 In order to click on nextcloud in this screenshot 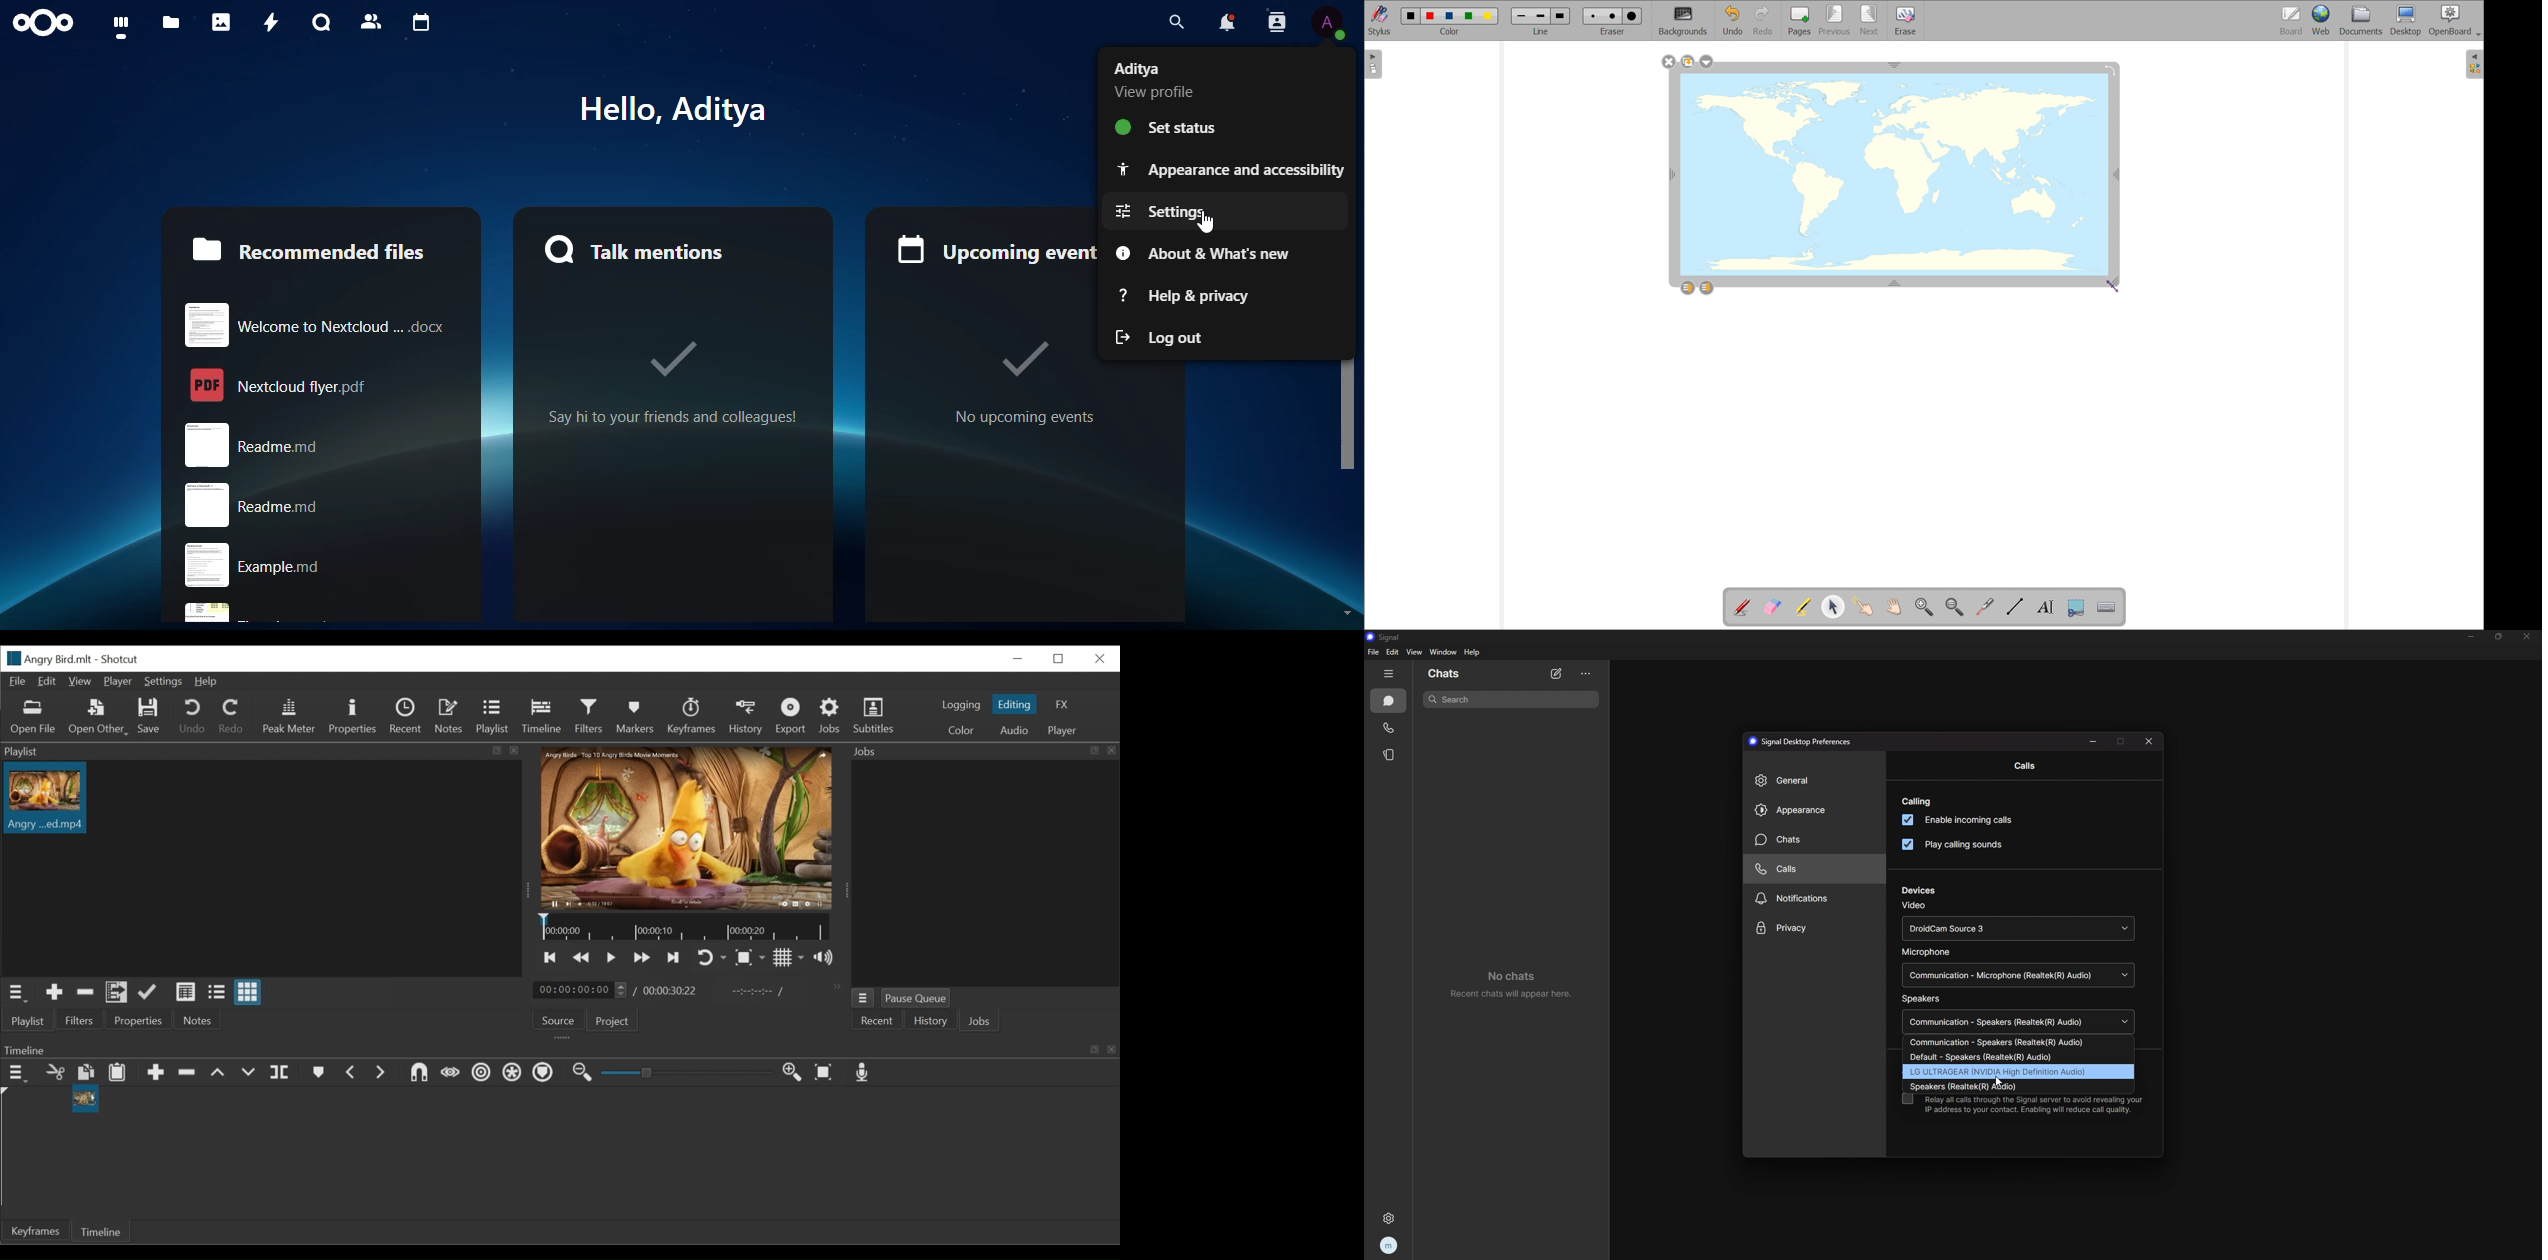, I will do `click(48, 24)`.